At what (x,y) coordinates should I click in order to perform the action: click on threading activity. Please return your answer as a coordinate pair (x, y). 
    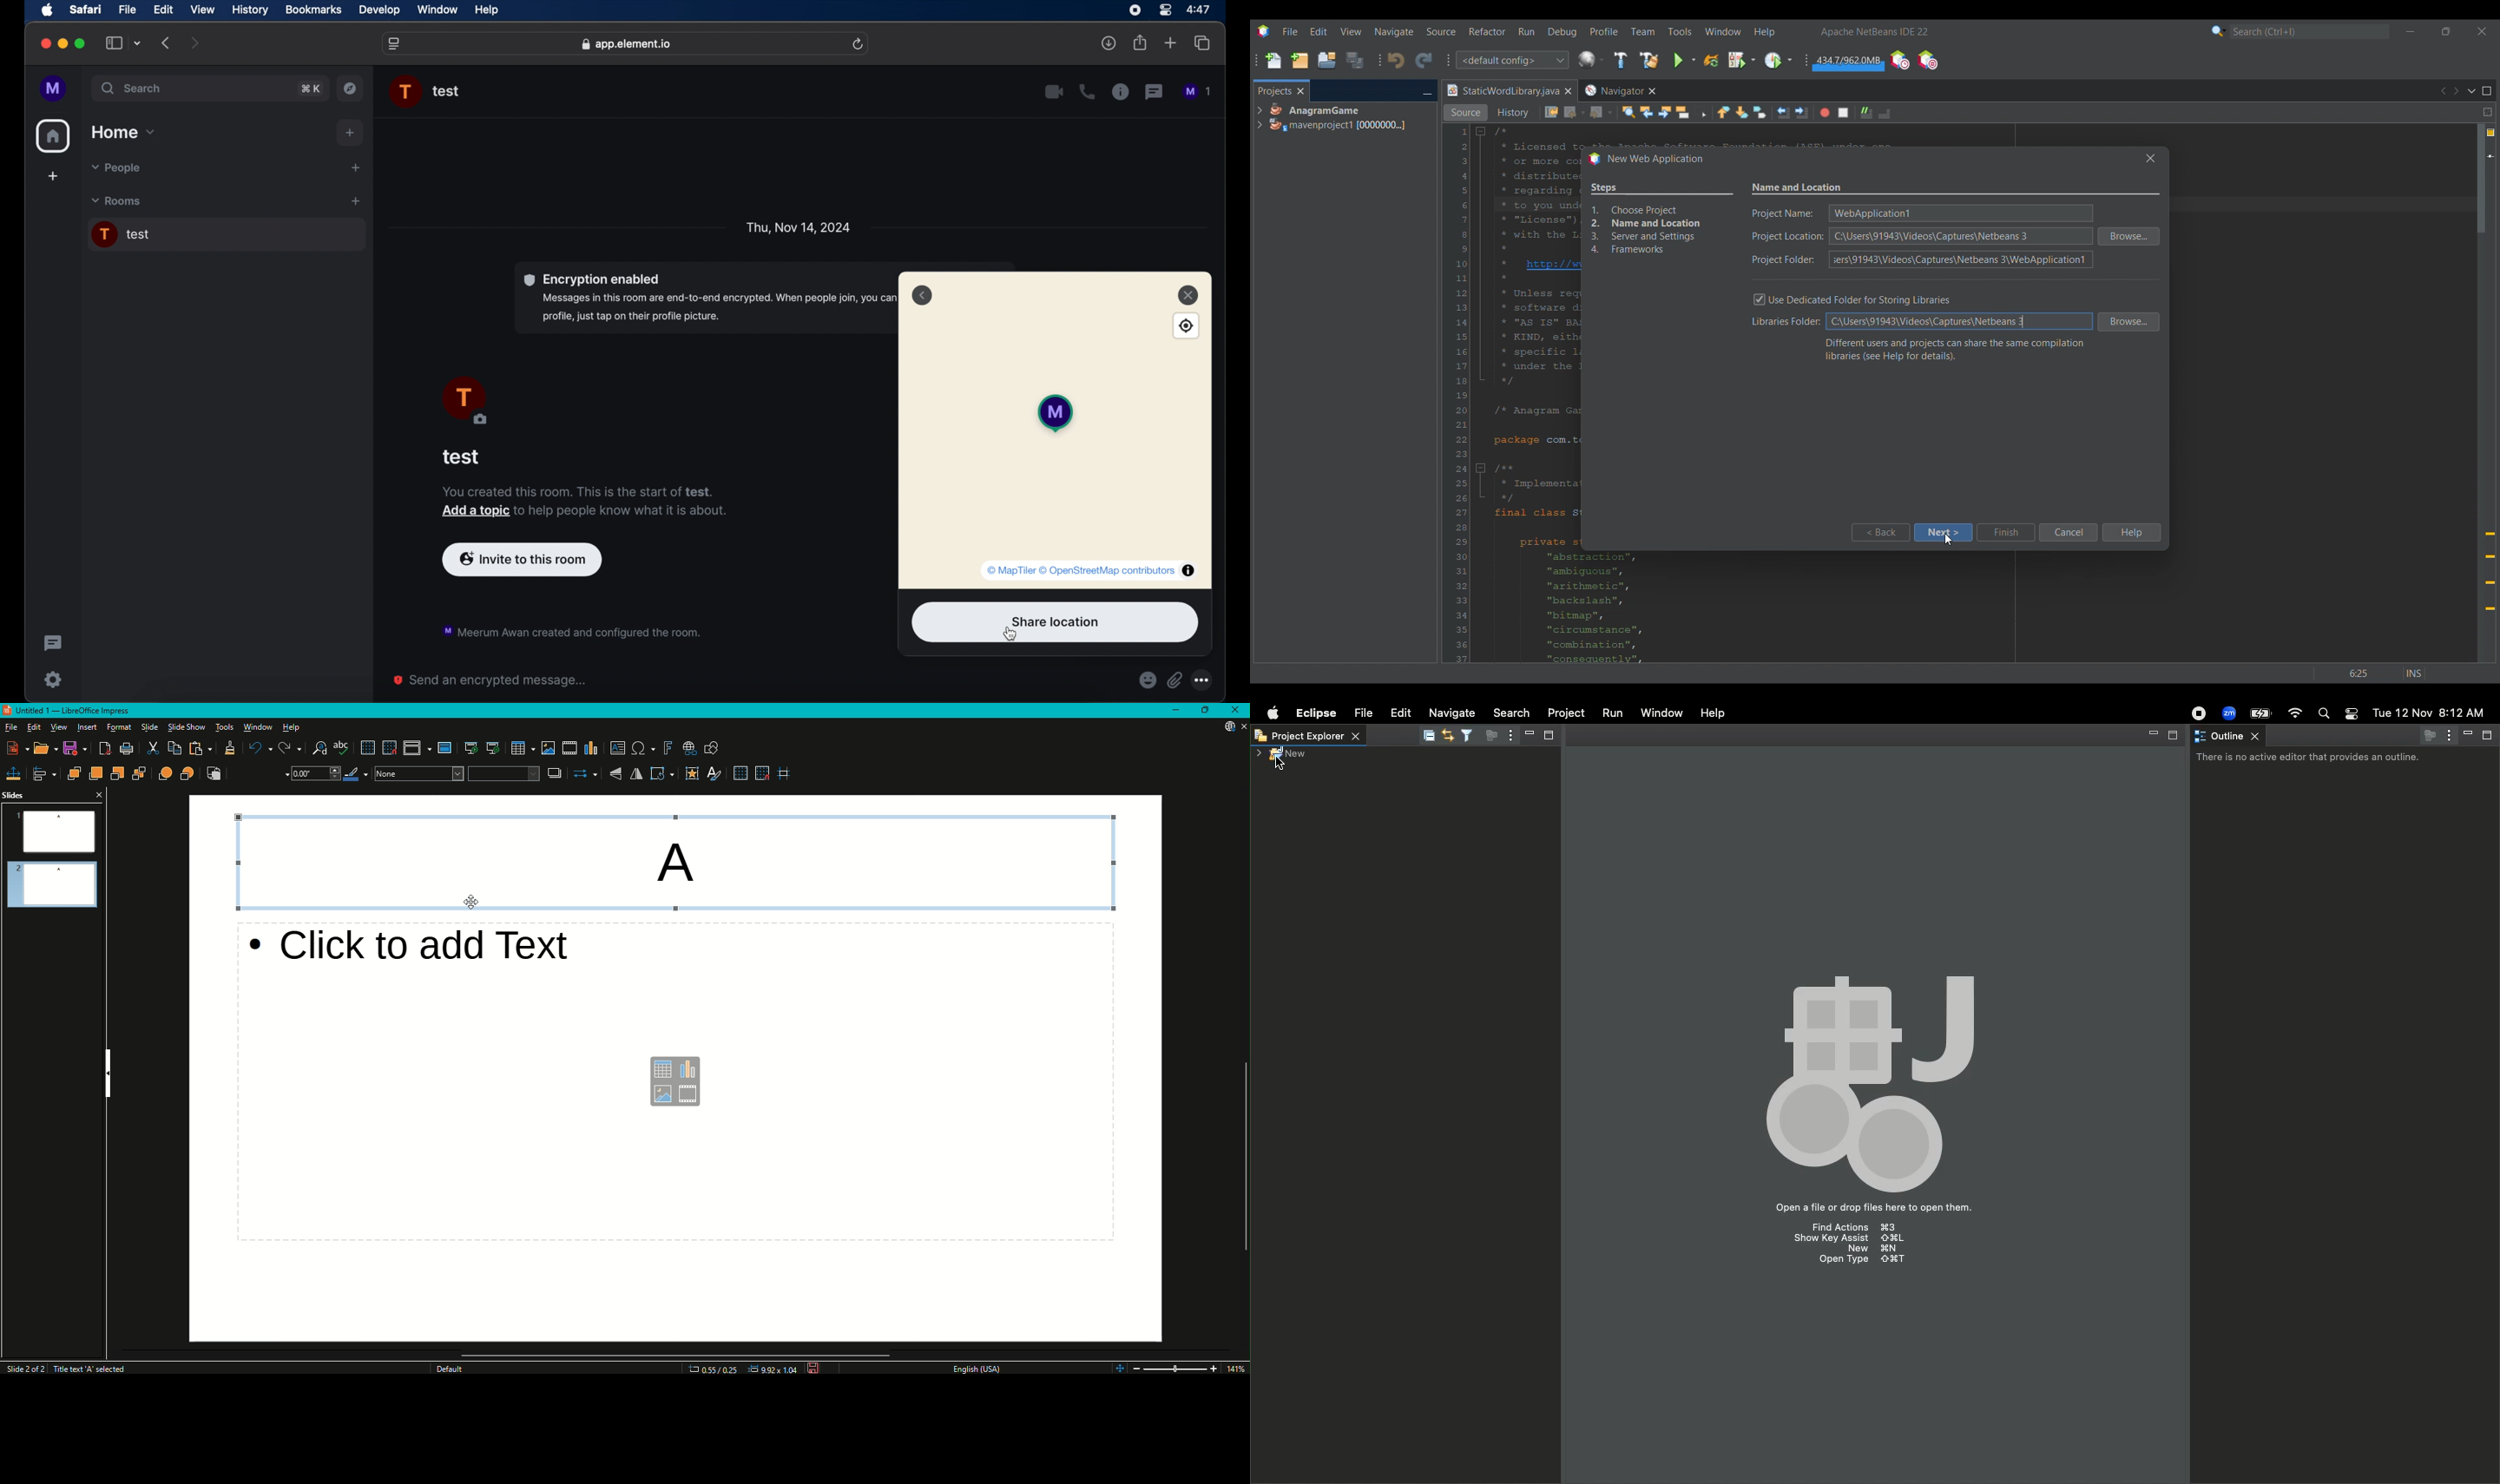
    Looking at the image, I should click on (52, 643).